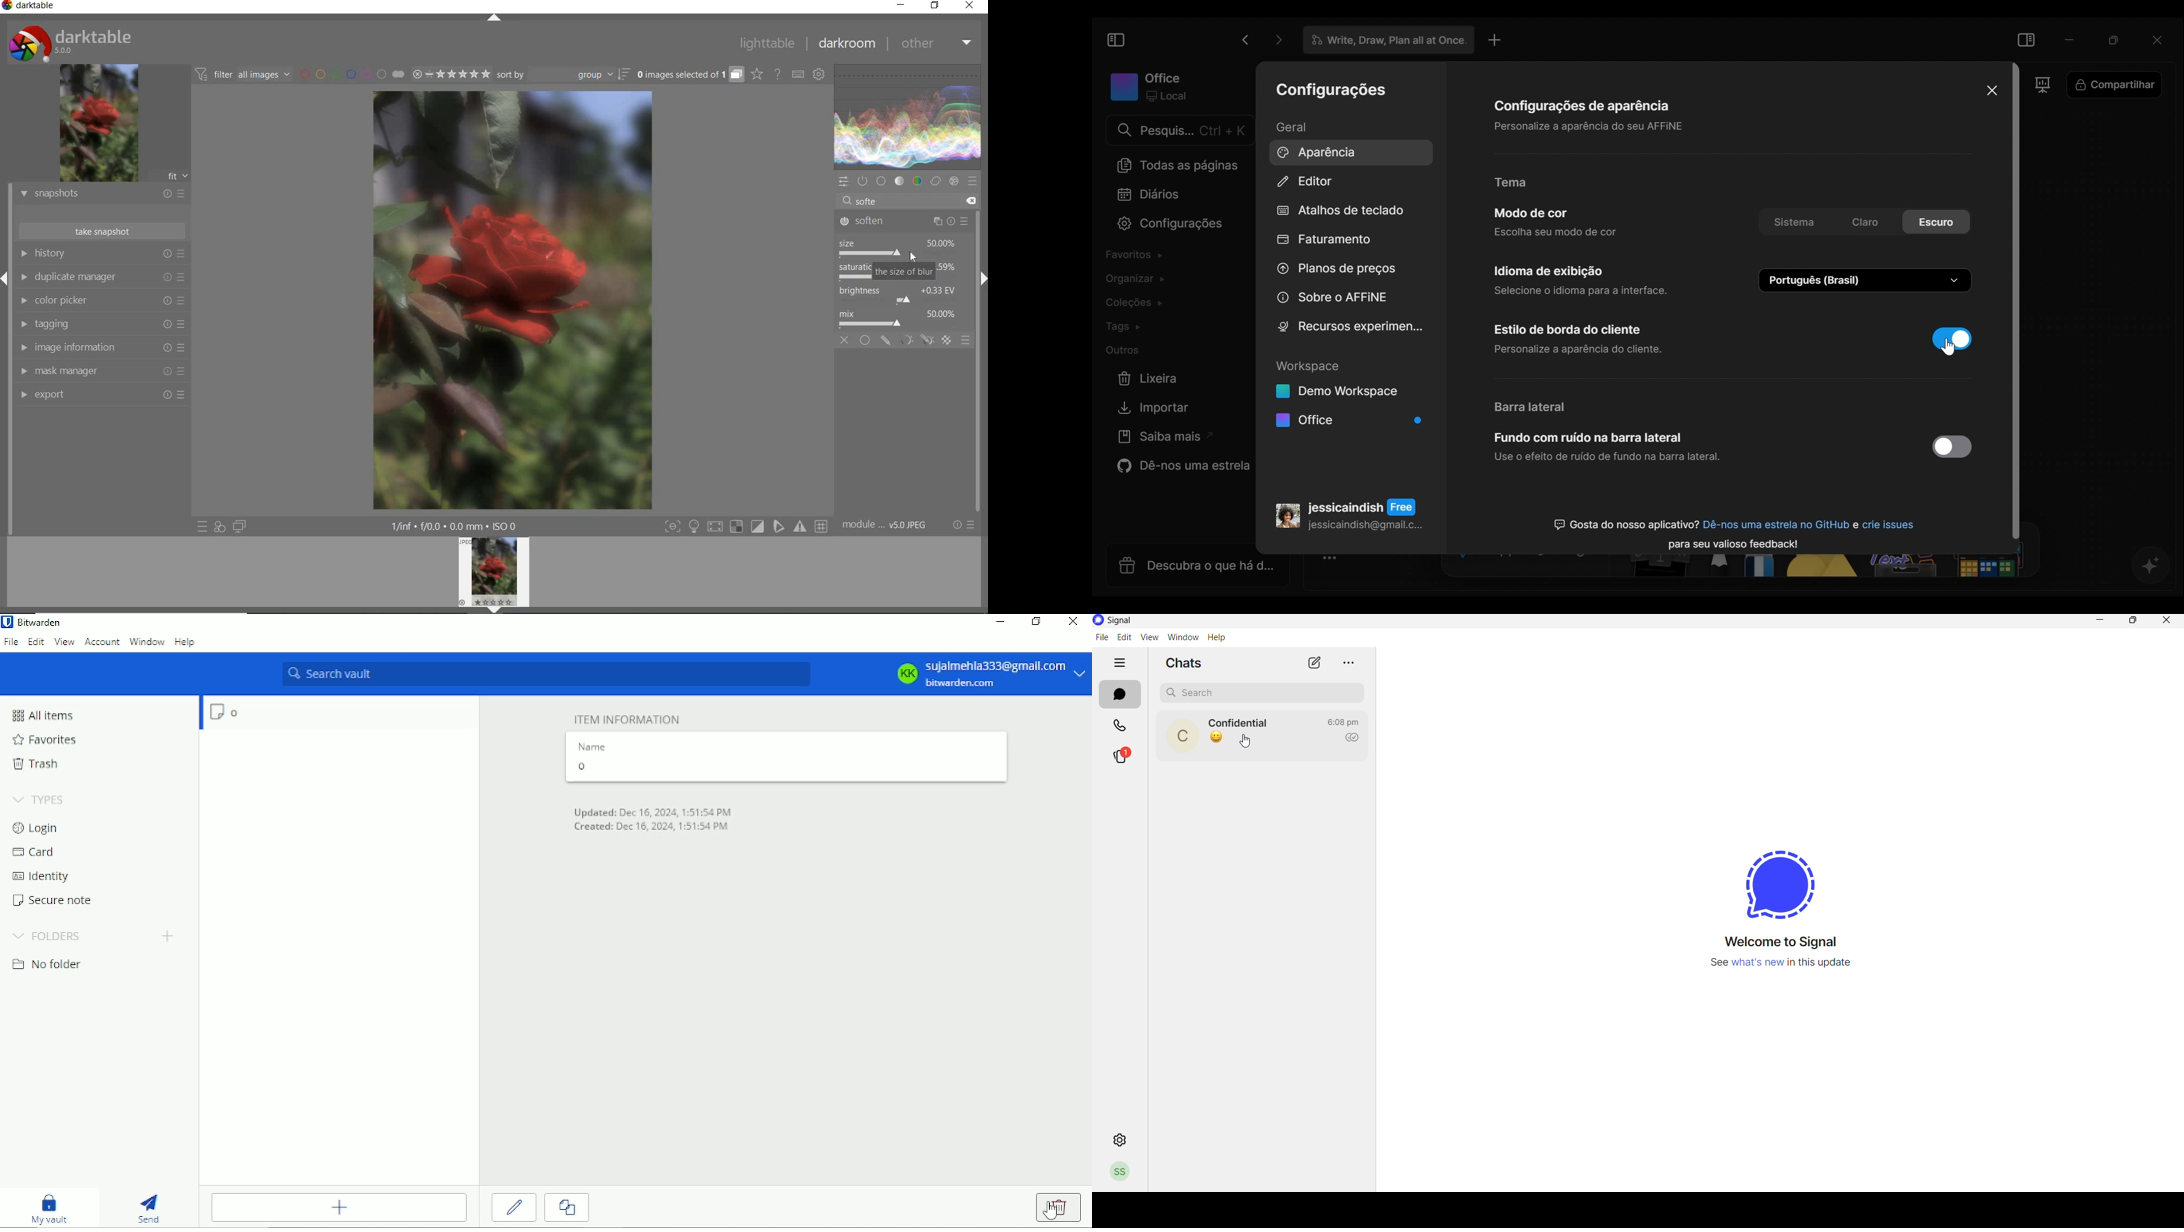 Image resolution: width=2184 pixels, height=1232 pixels. Describe the element at coordinates (34, 644) in the screenshot. I see `Edit` at that location.